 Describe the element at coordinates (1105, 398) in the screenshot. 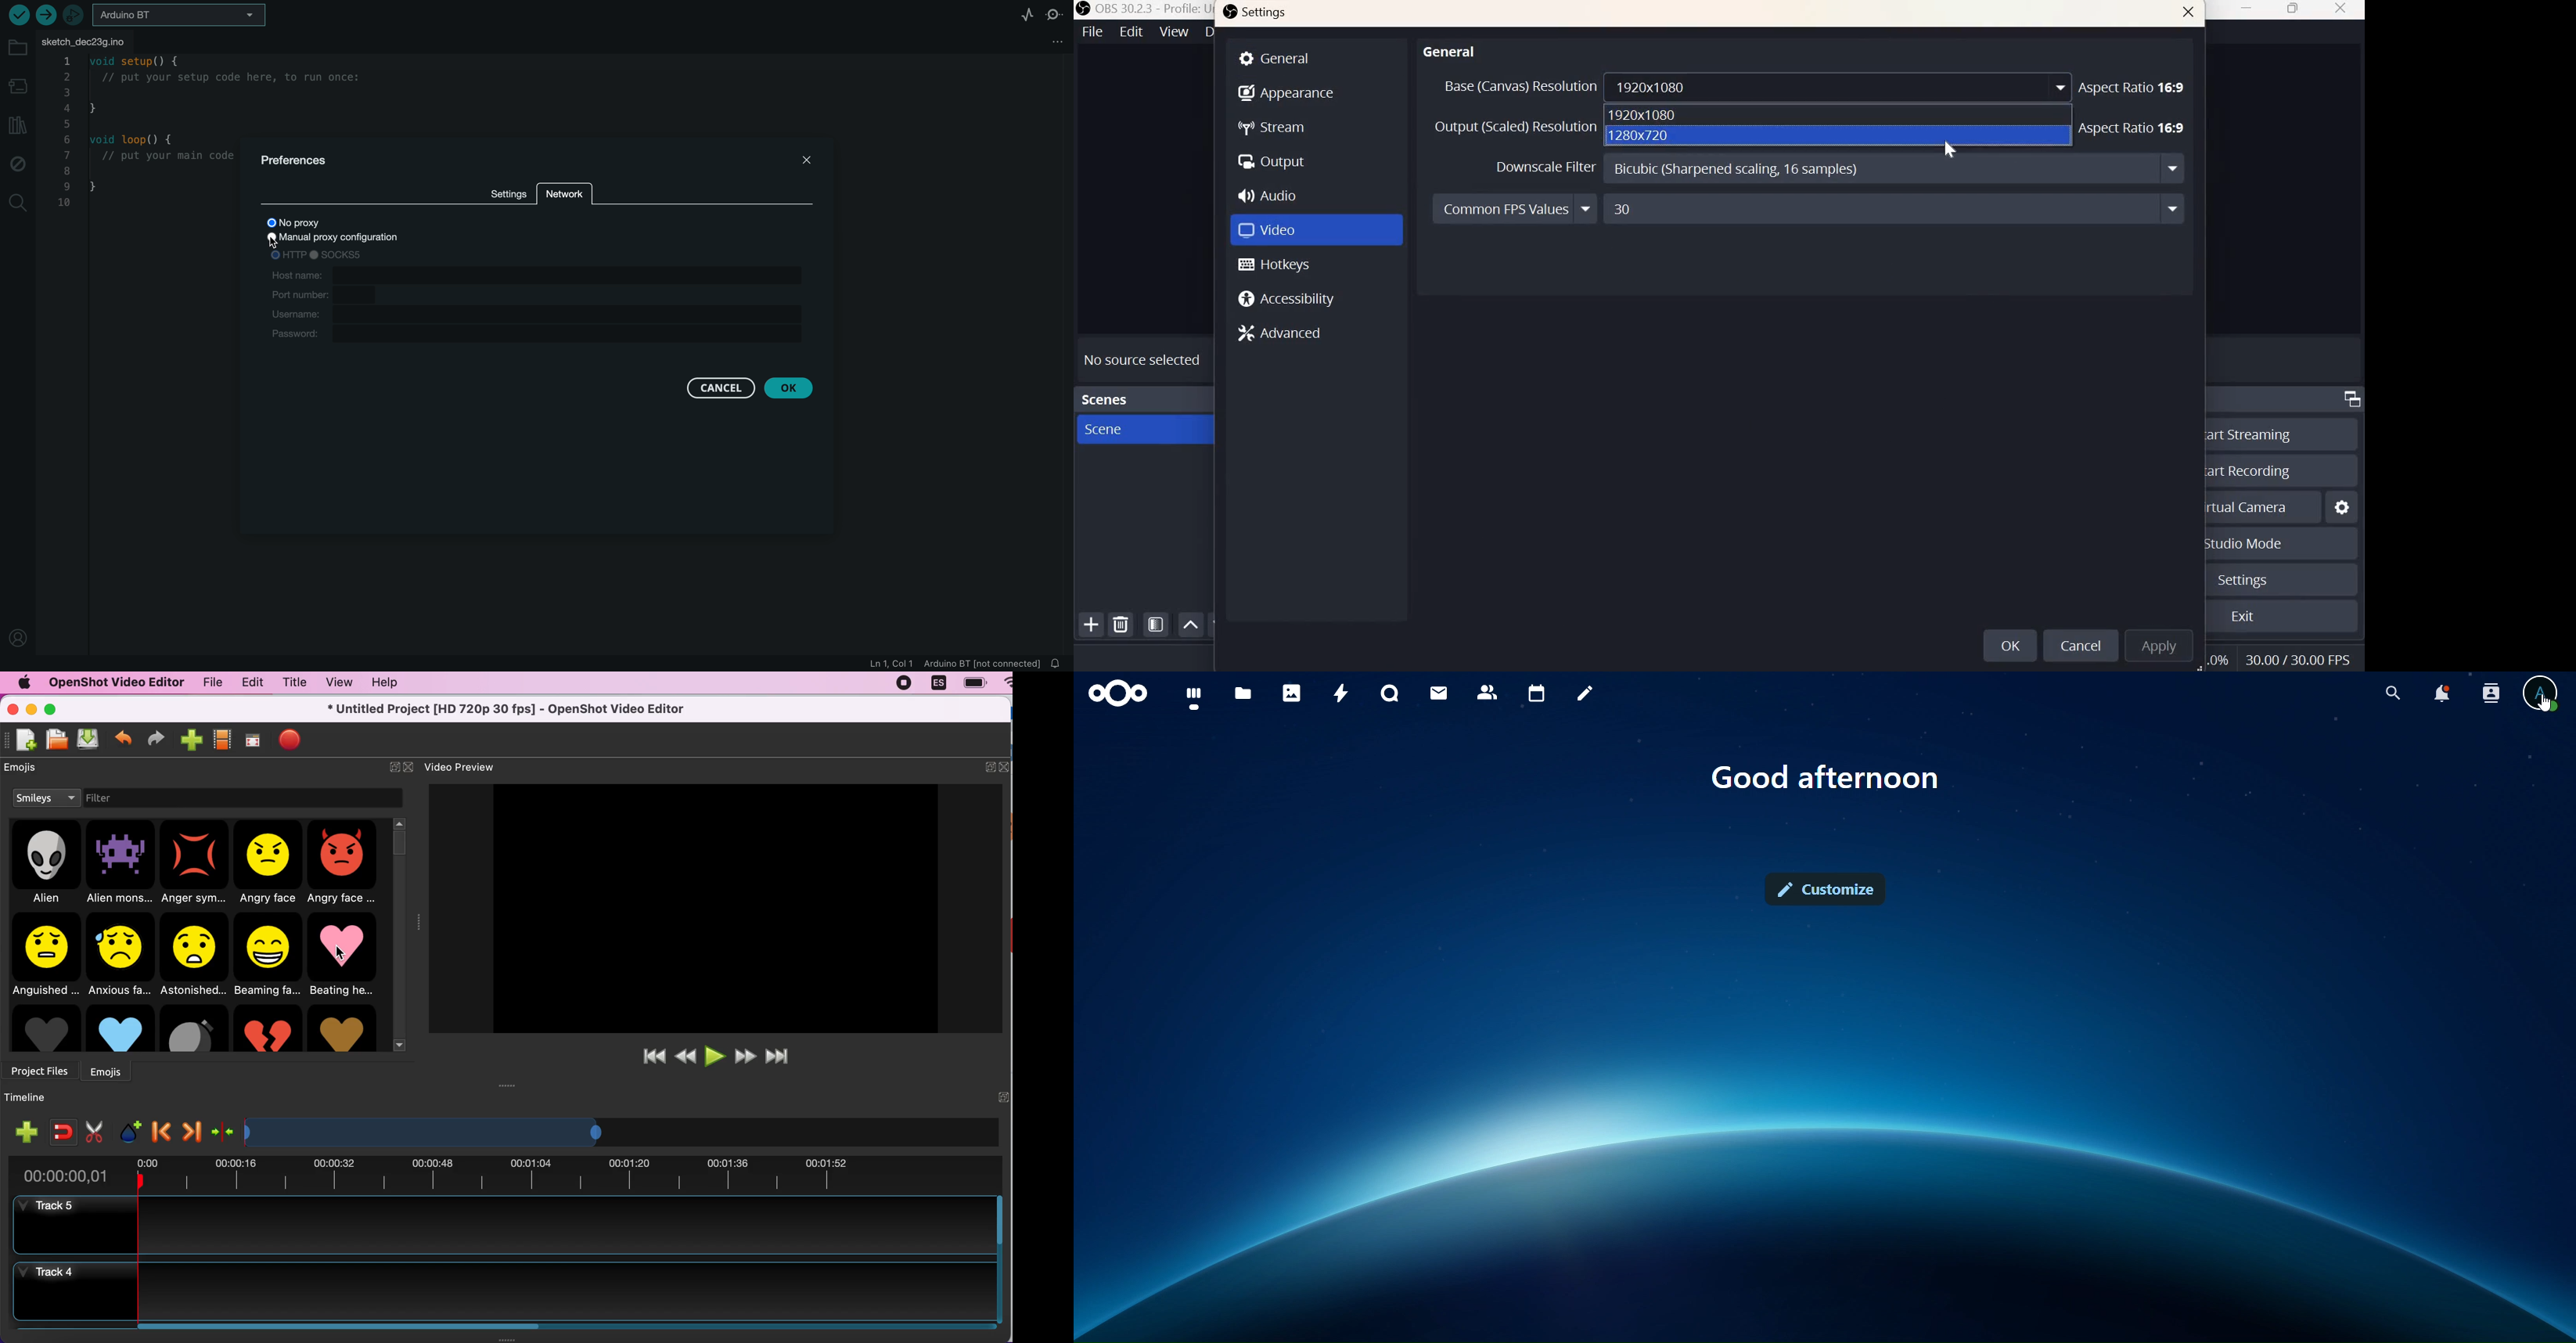

I see `Scenes` at that location.